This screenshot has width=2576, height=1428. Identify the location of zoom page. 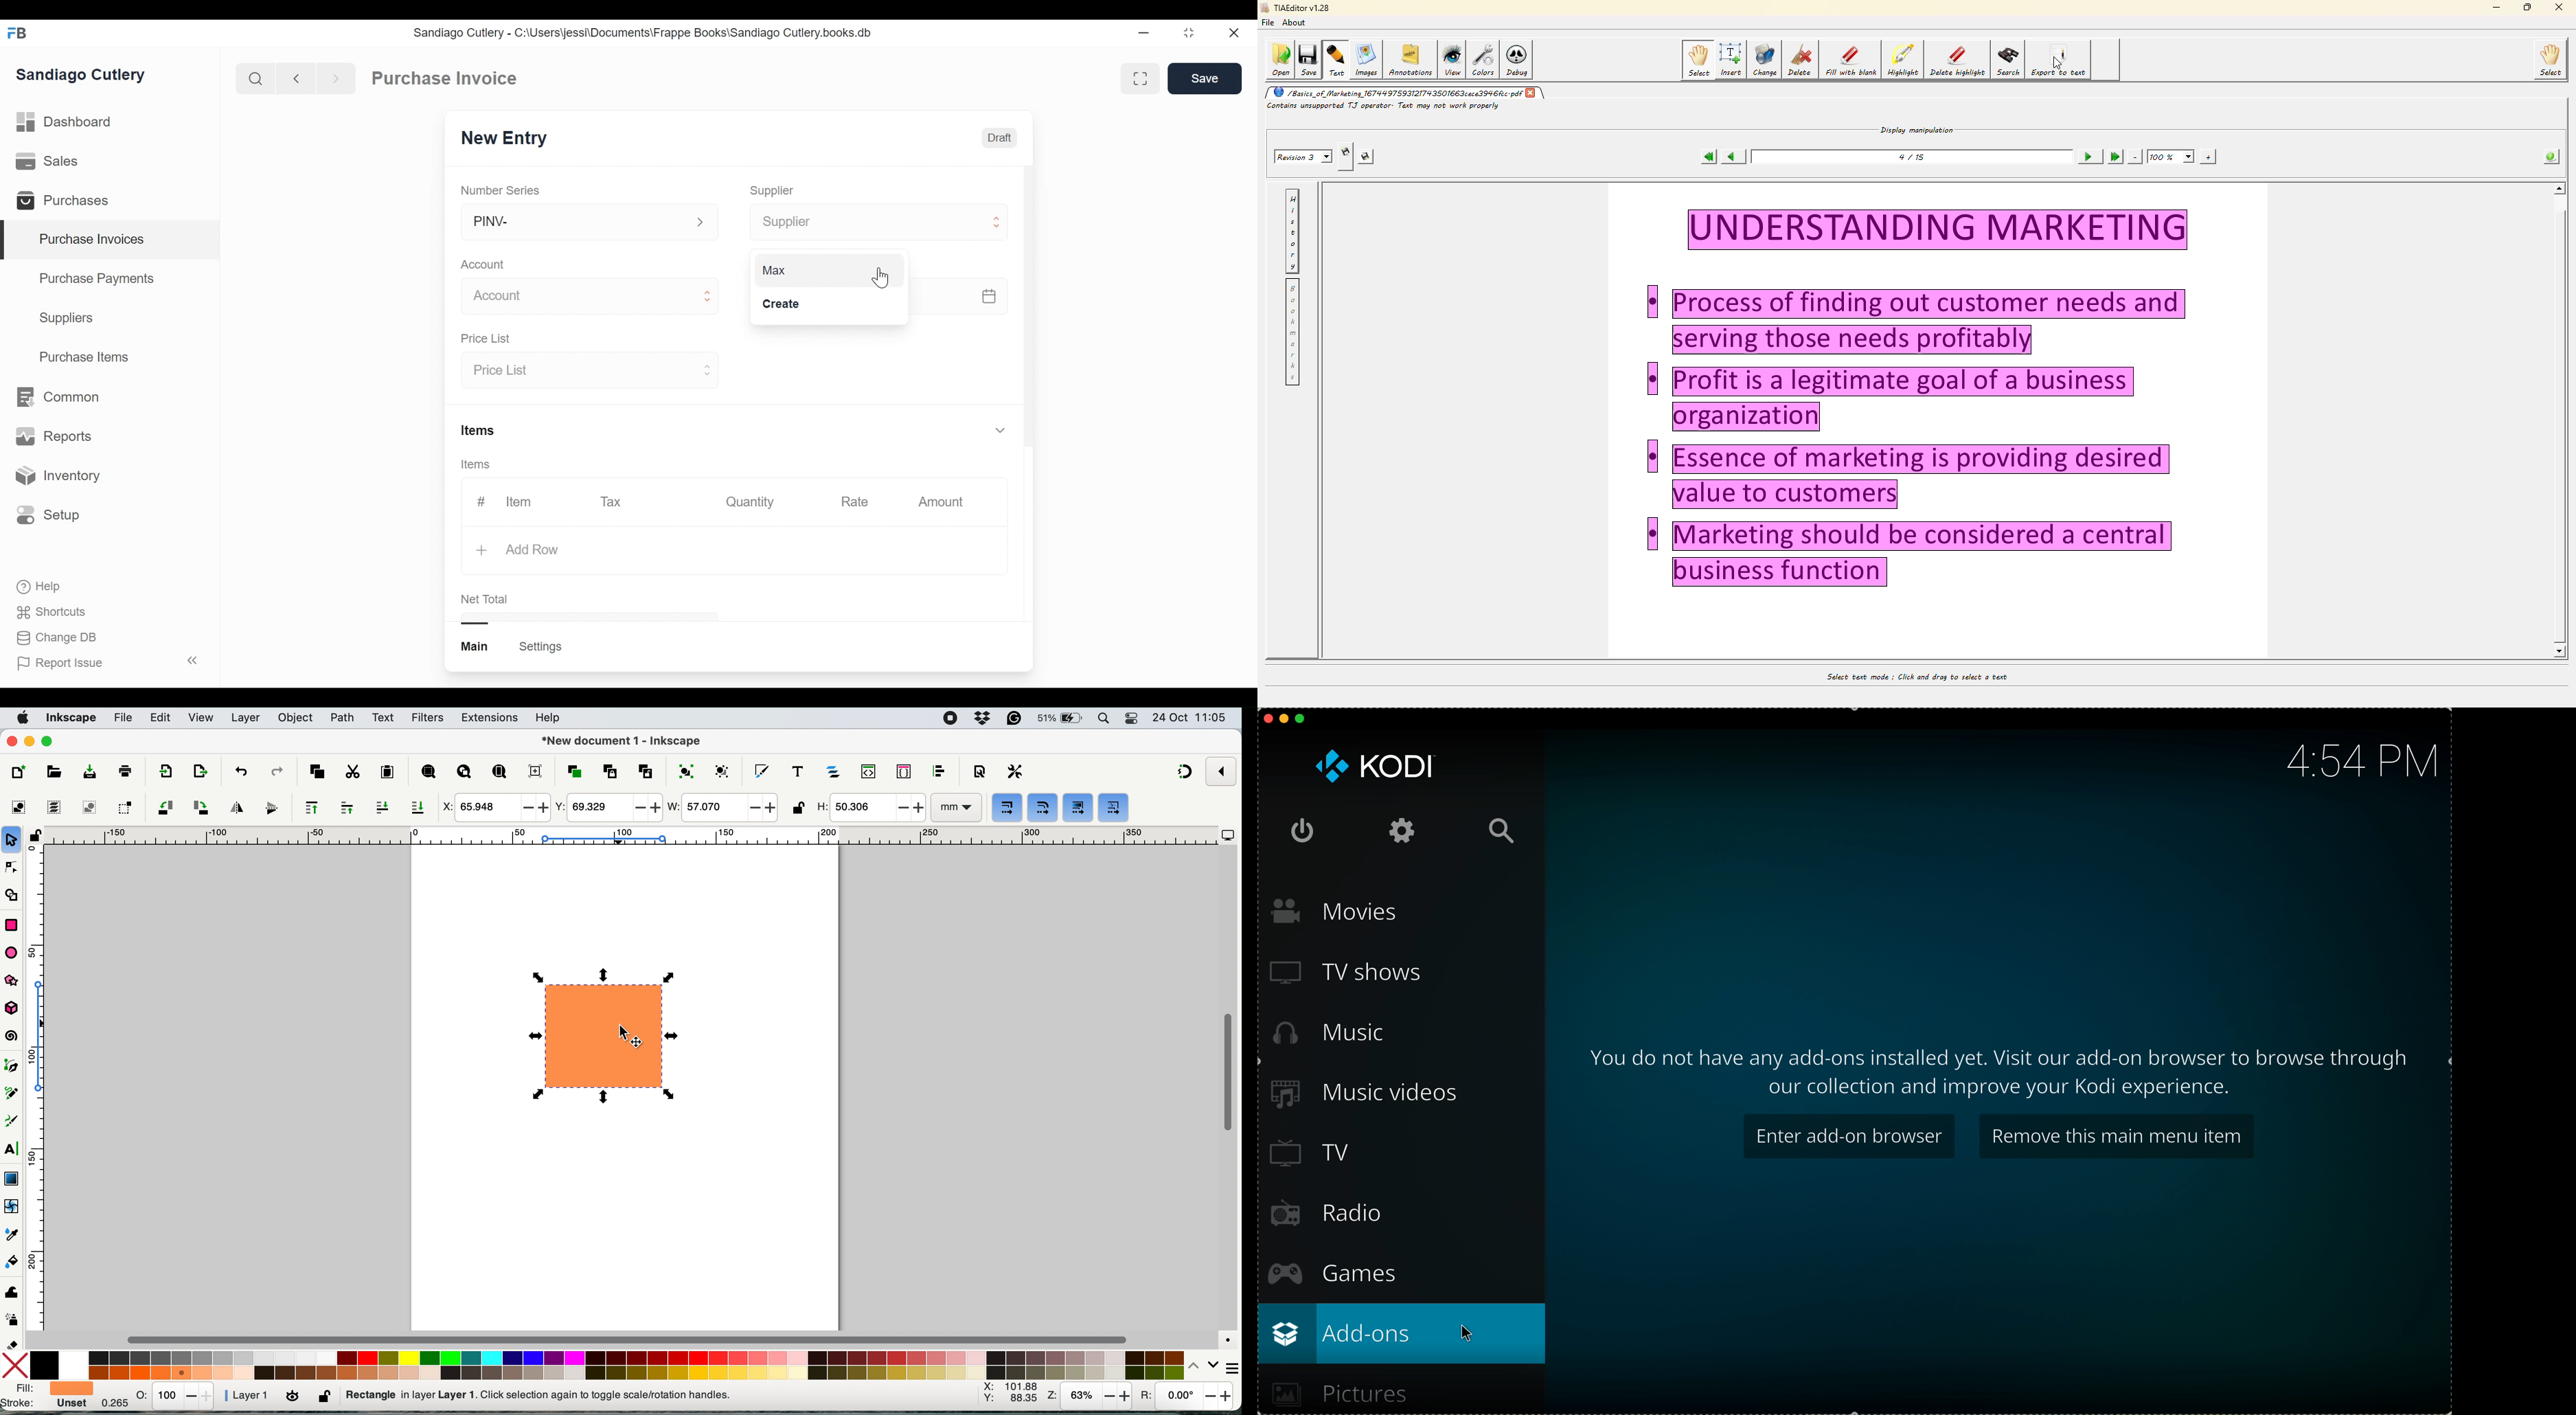
(499, 772).